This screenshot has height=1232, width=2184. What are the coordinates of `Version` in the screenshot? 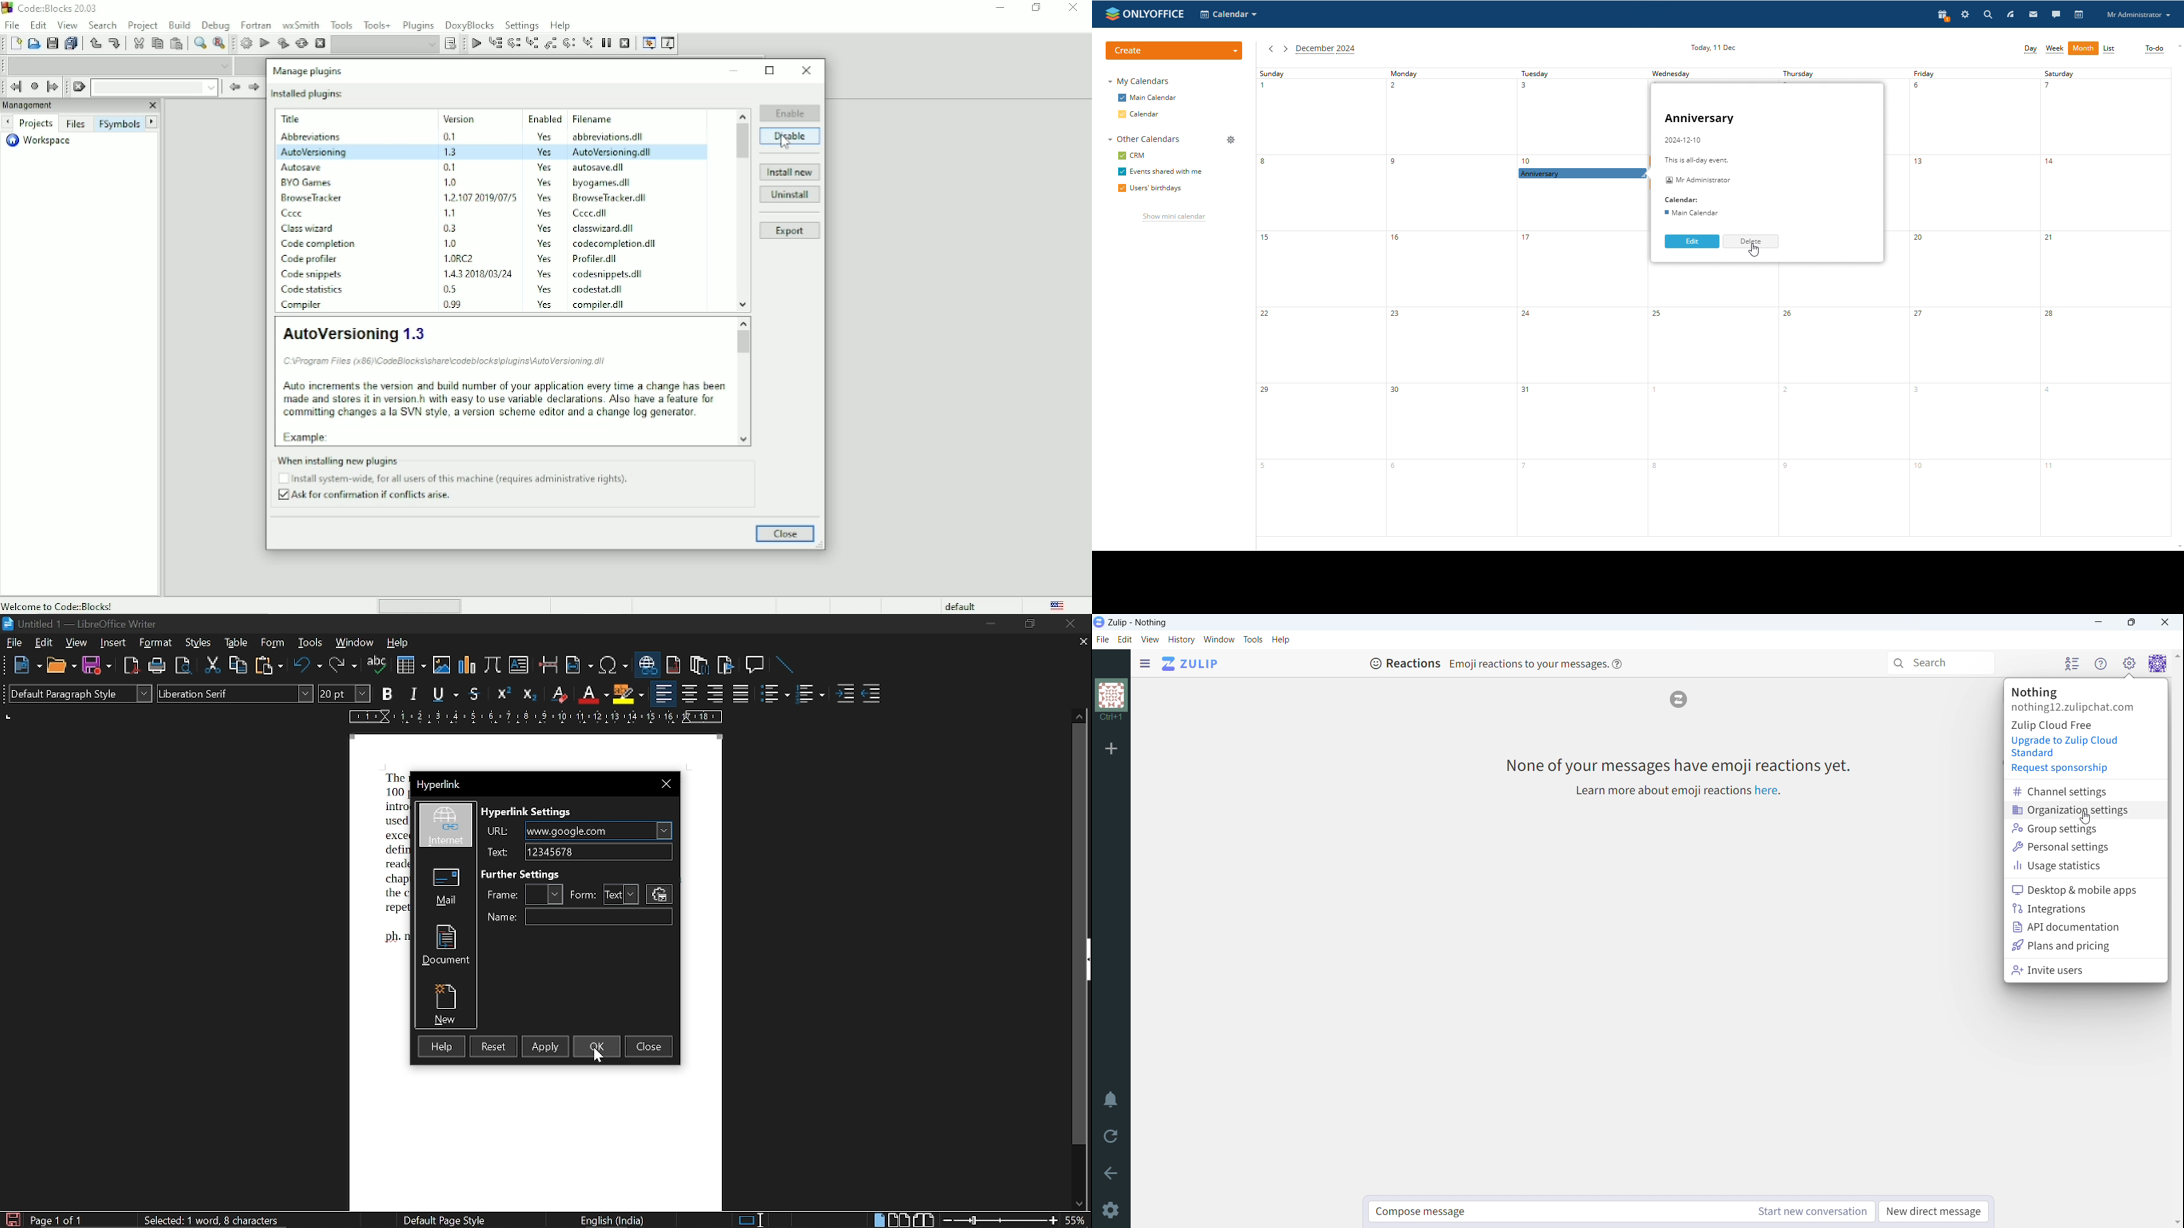 It's located at (462, 119).